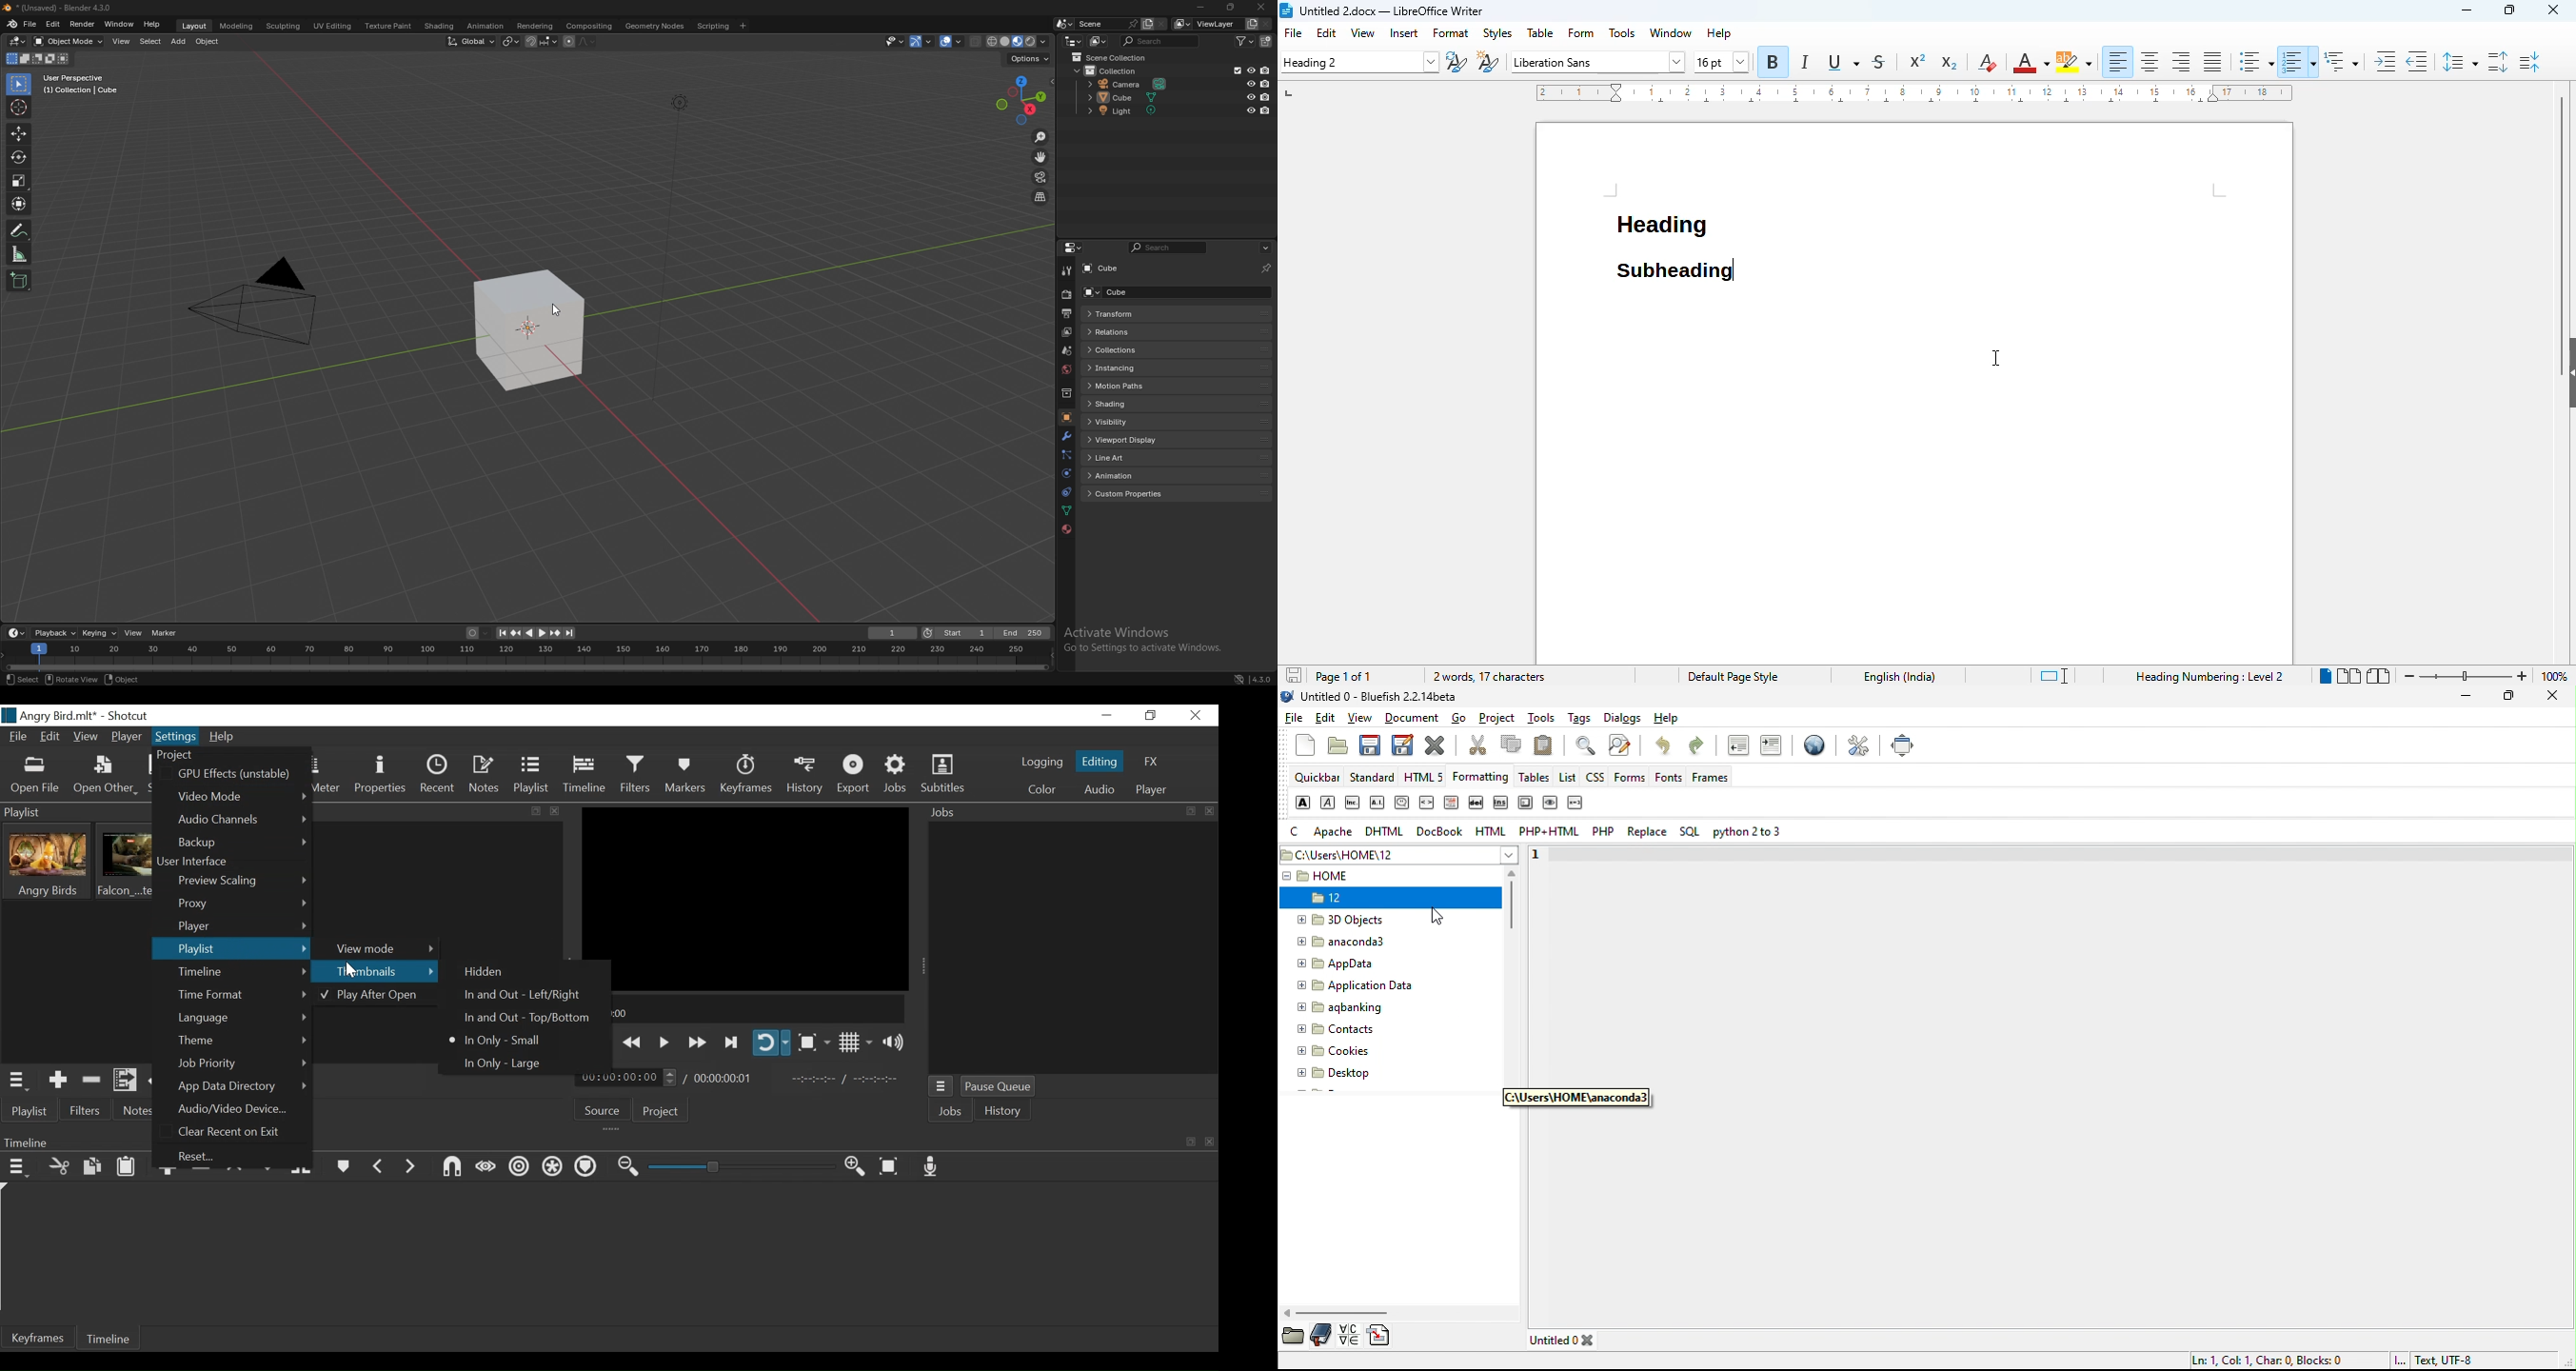 Image resolution: width=2576 pixels, height=1372 pixels. Describe the element at coordinates (1372, 779) in the screenshot. I see `standard` at that location.